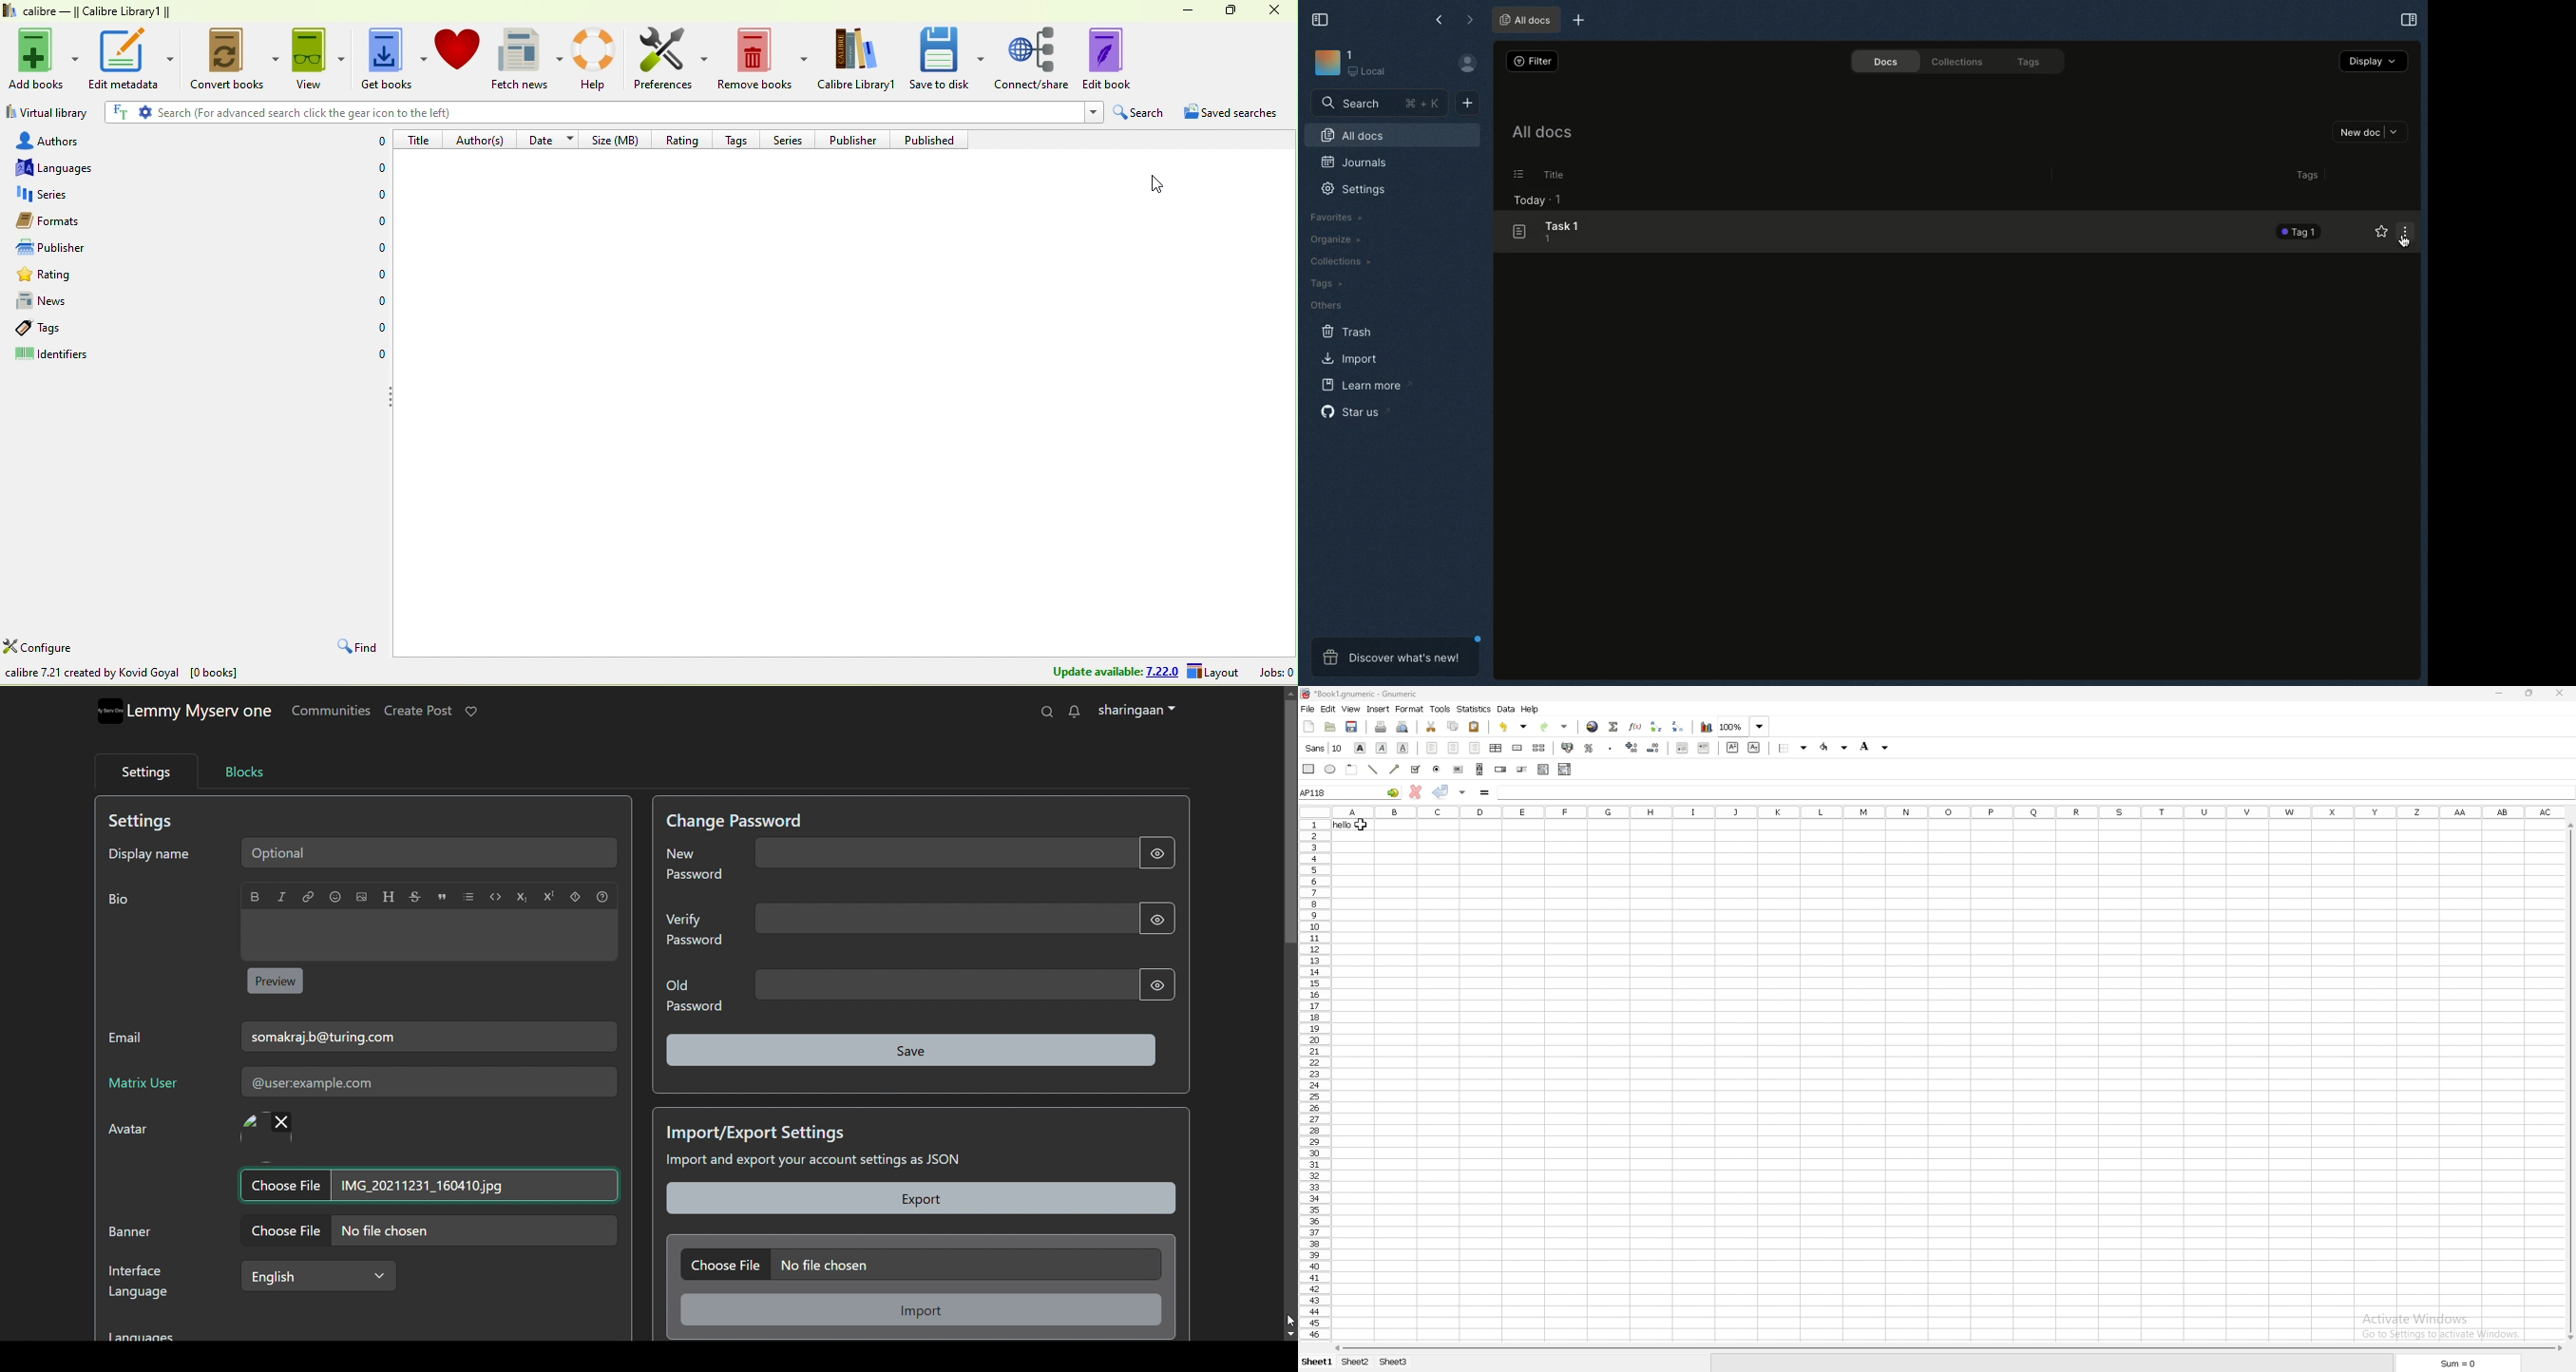 This screenshot has height=1372, width=2576. Describe the element at coordinates (61, 649) in the screenshot. I see `configue` at that location.